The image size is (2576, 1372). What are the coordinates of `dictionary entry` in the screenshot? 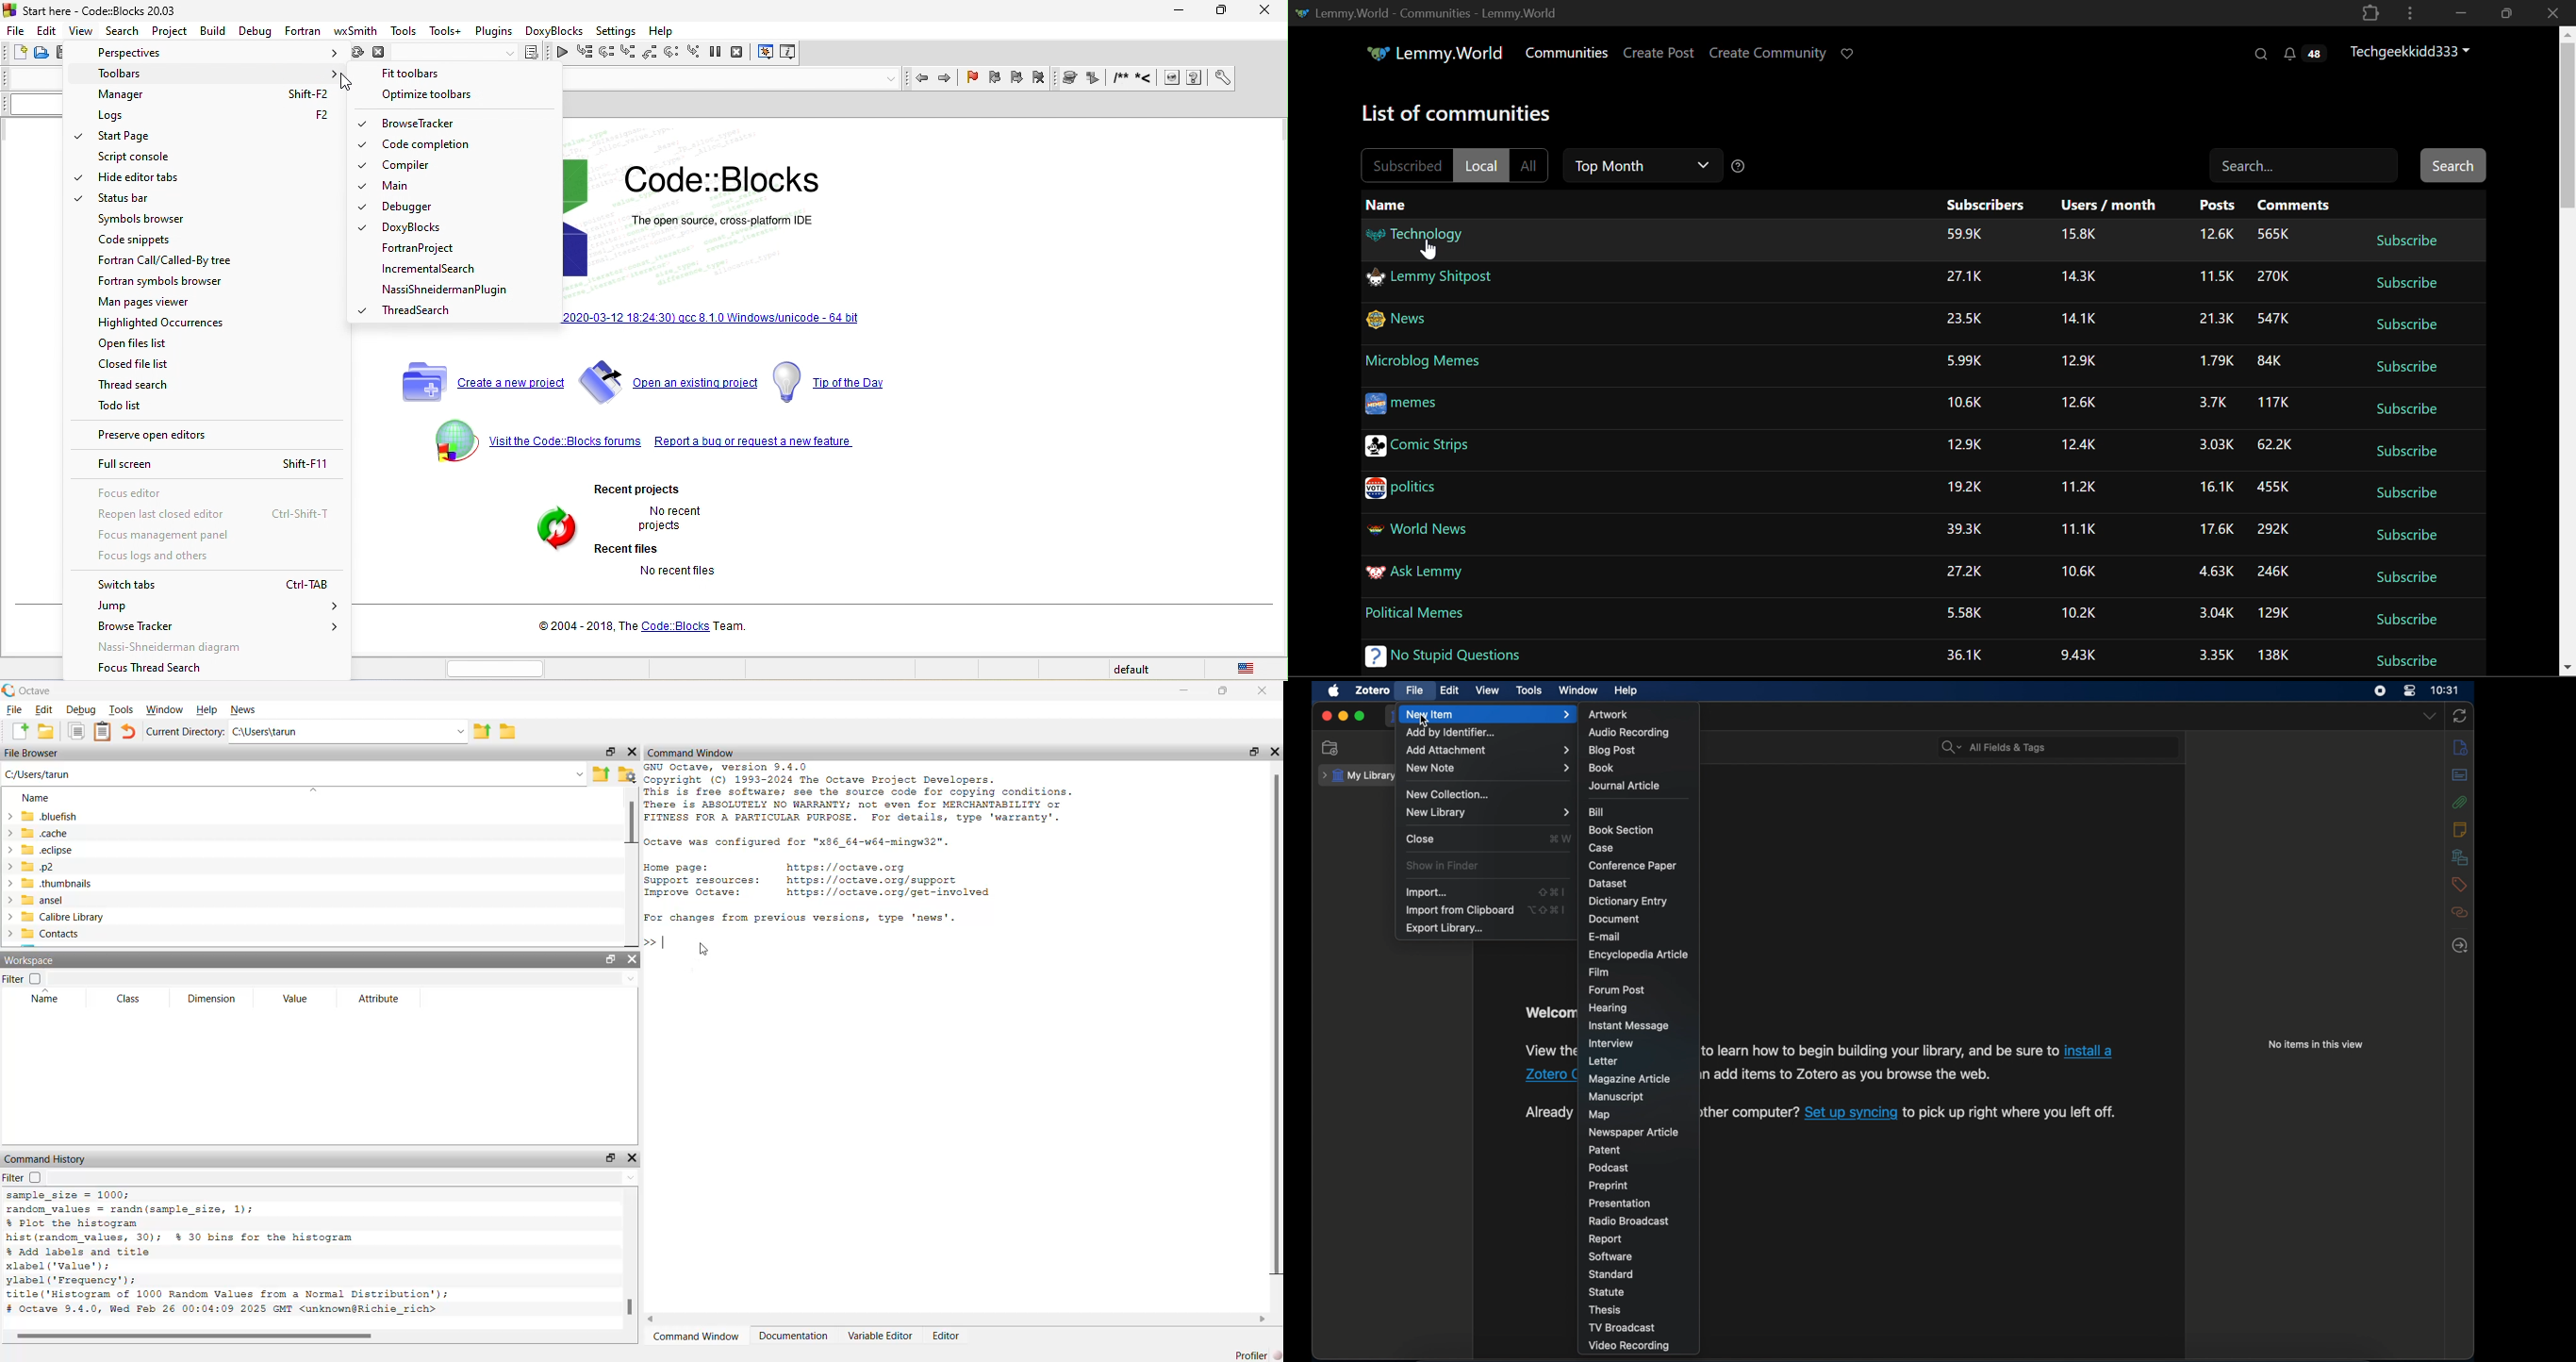 It's located at (1628, 902).